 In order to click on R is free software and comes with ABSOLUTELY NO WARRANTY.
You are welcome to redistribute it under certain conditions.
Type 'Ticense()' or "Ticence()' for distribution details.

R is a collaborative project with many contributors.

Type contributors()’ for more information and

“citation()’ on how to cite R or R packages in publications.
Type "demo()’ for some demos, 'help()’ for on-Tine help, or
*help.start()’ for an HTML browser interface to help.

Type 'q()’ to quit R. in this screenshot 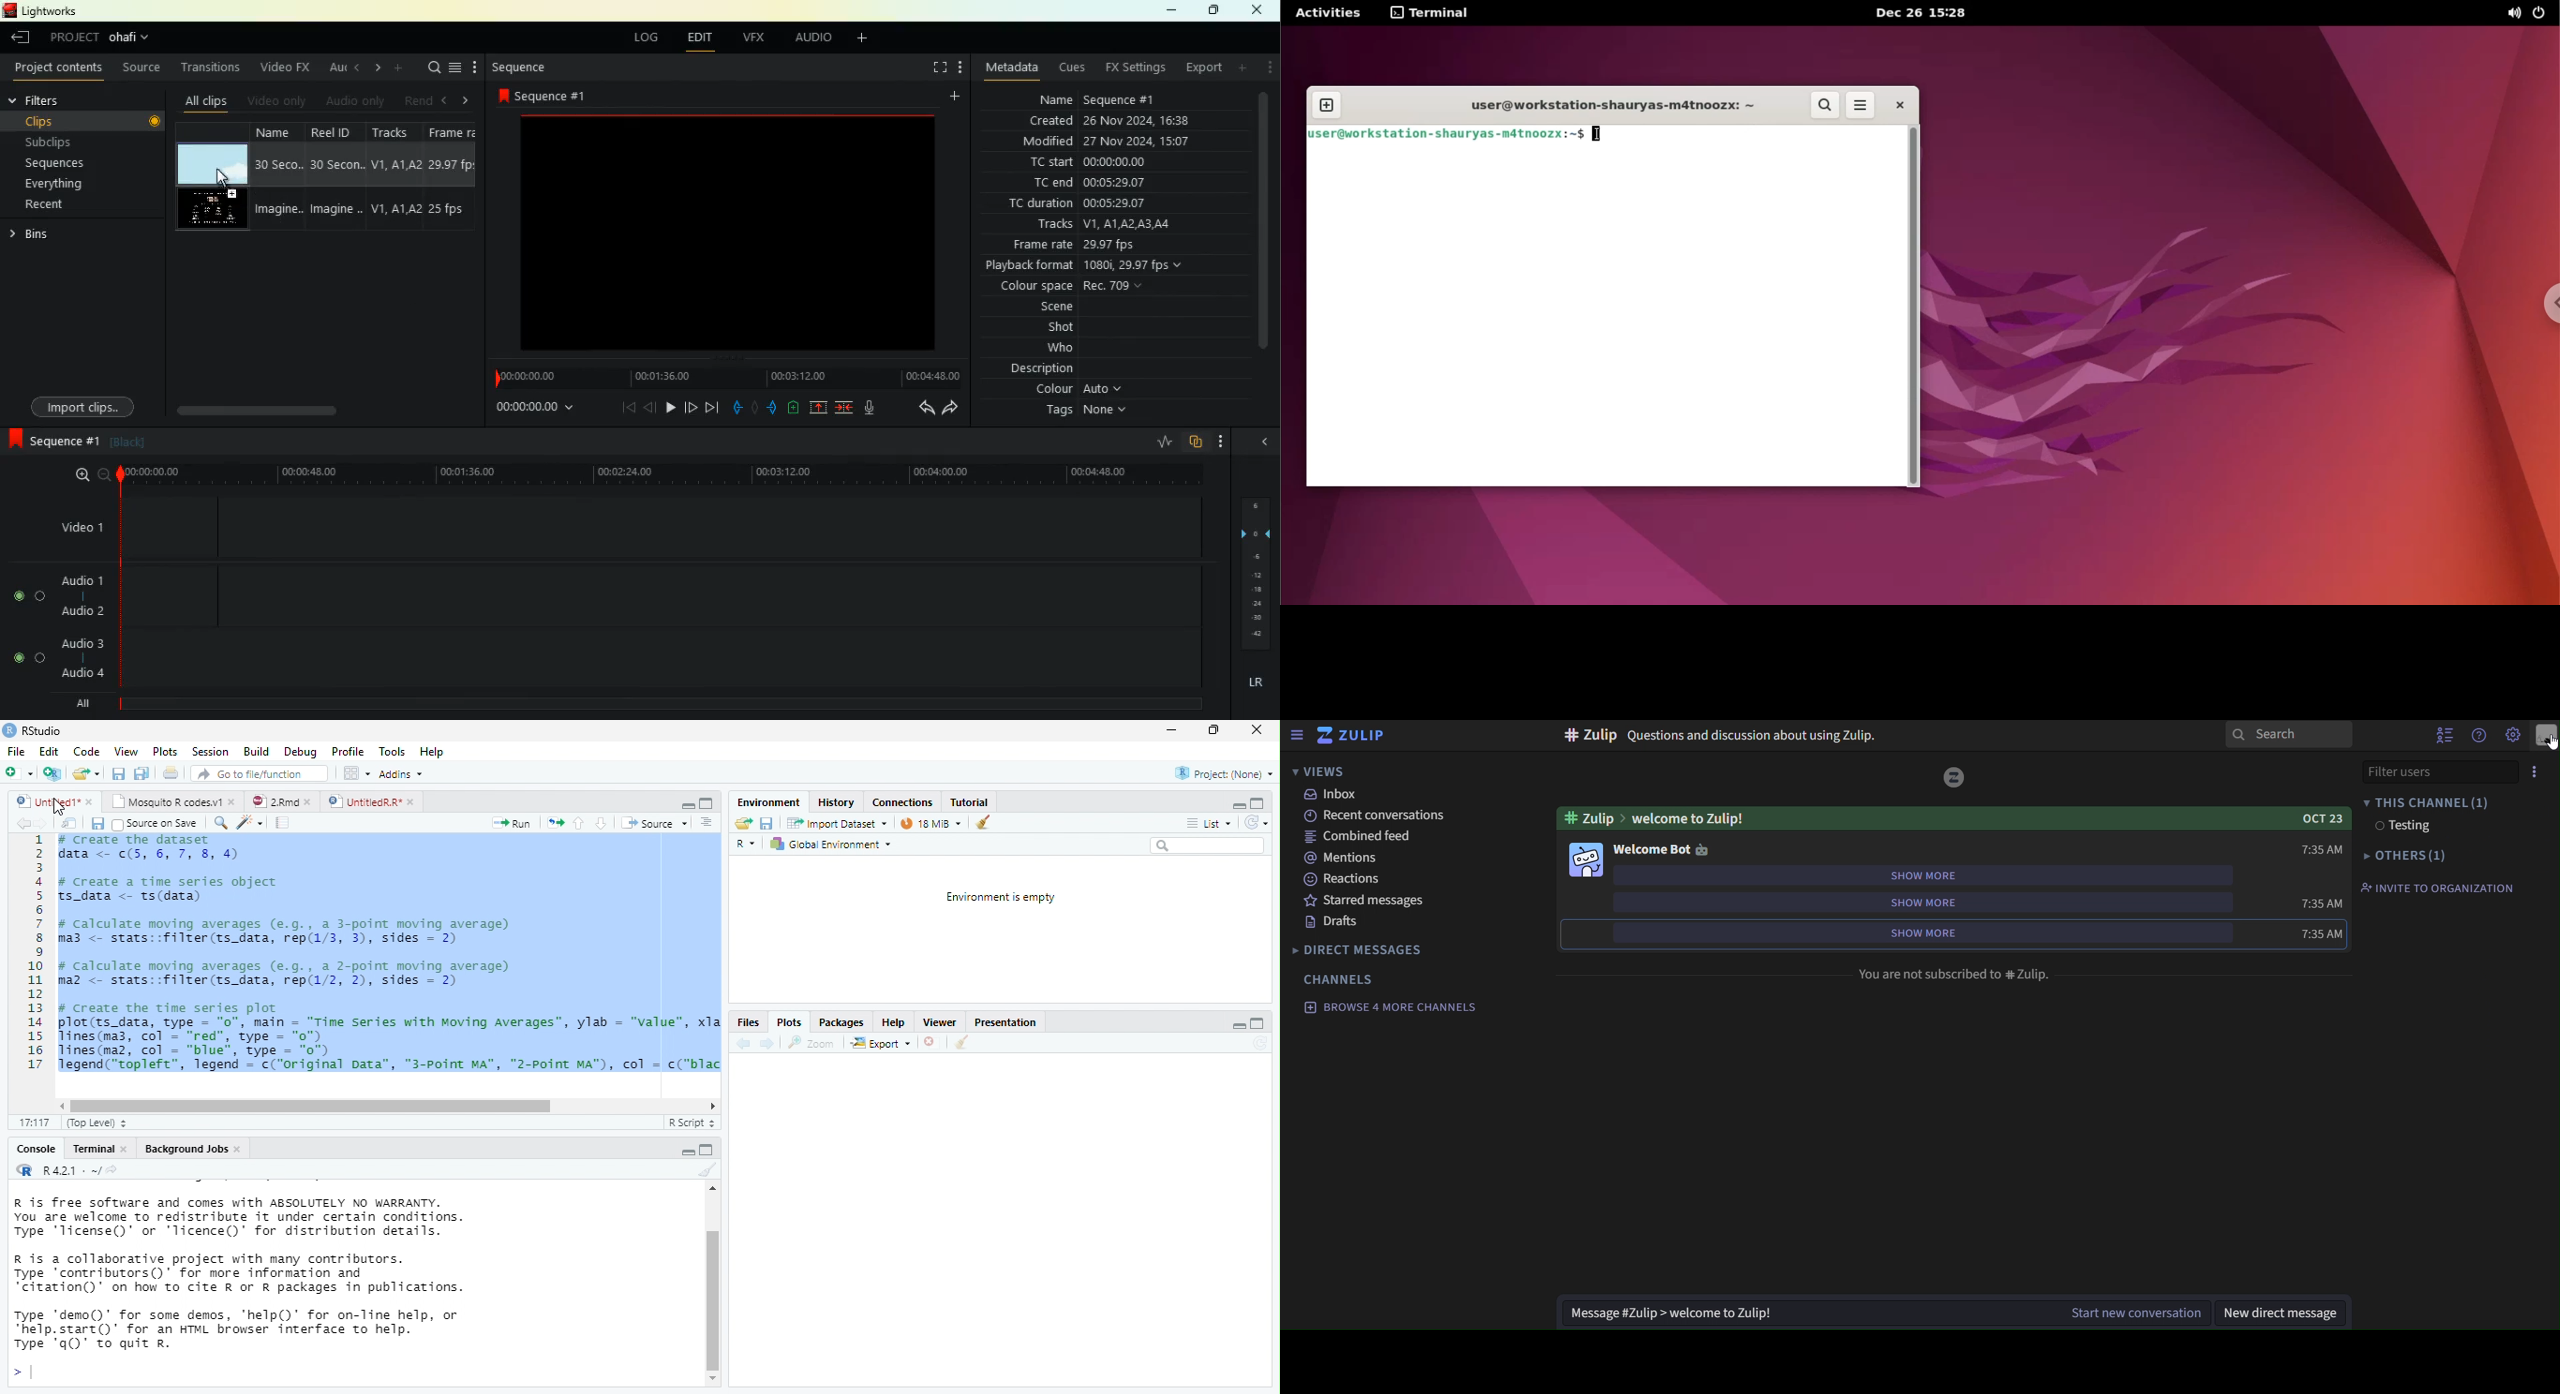, I will do `click(319, 1274)`.